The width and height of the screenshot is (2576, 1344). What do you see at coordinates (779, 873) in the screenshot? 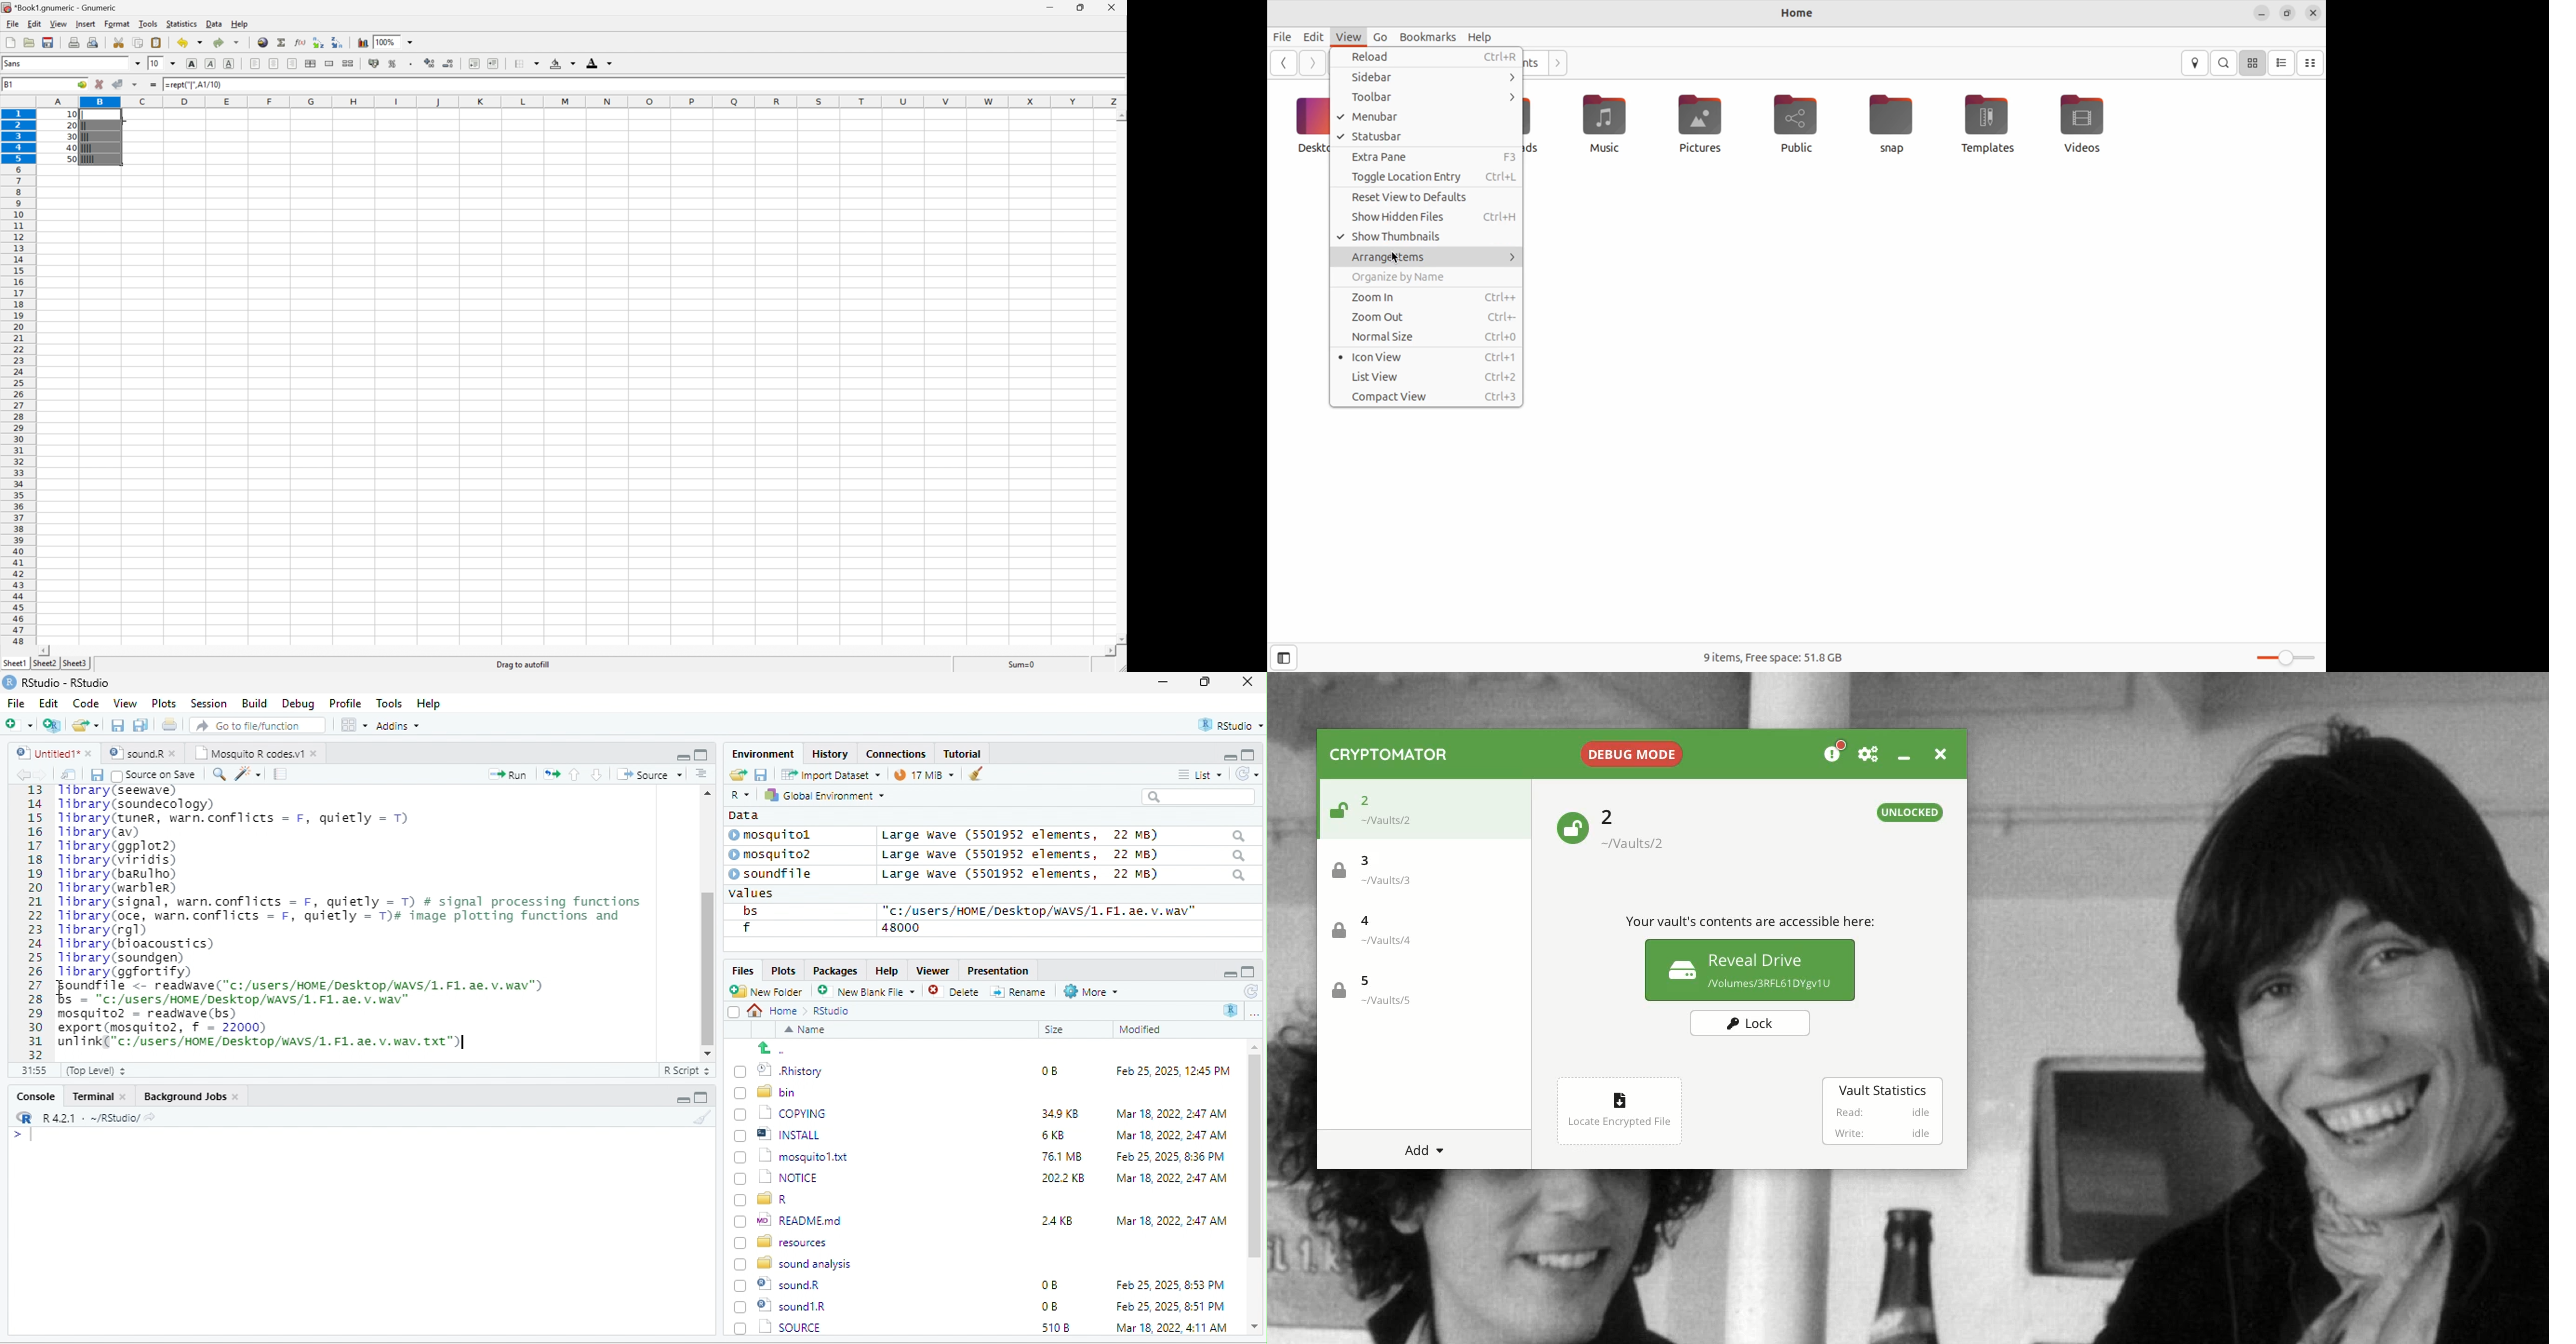
I see `© soundfile` at bounding box center [779, 873].